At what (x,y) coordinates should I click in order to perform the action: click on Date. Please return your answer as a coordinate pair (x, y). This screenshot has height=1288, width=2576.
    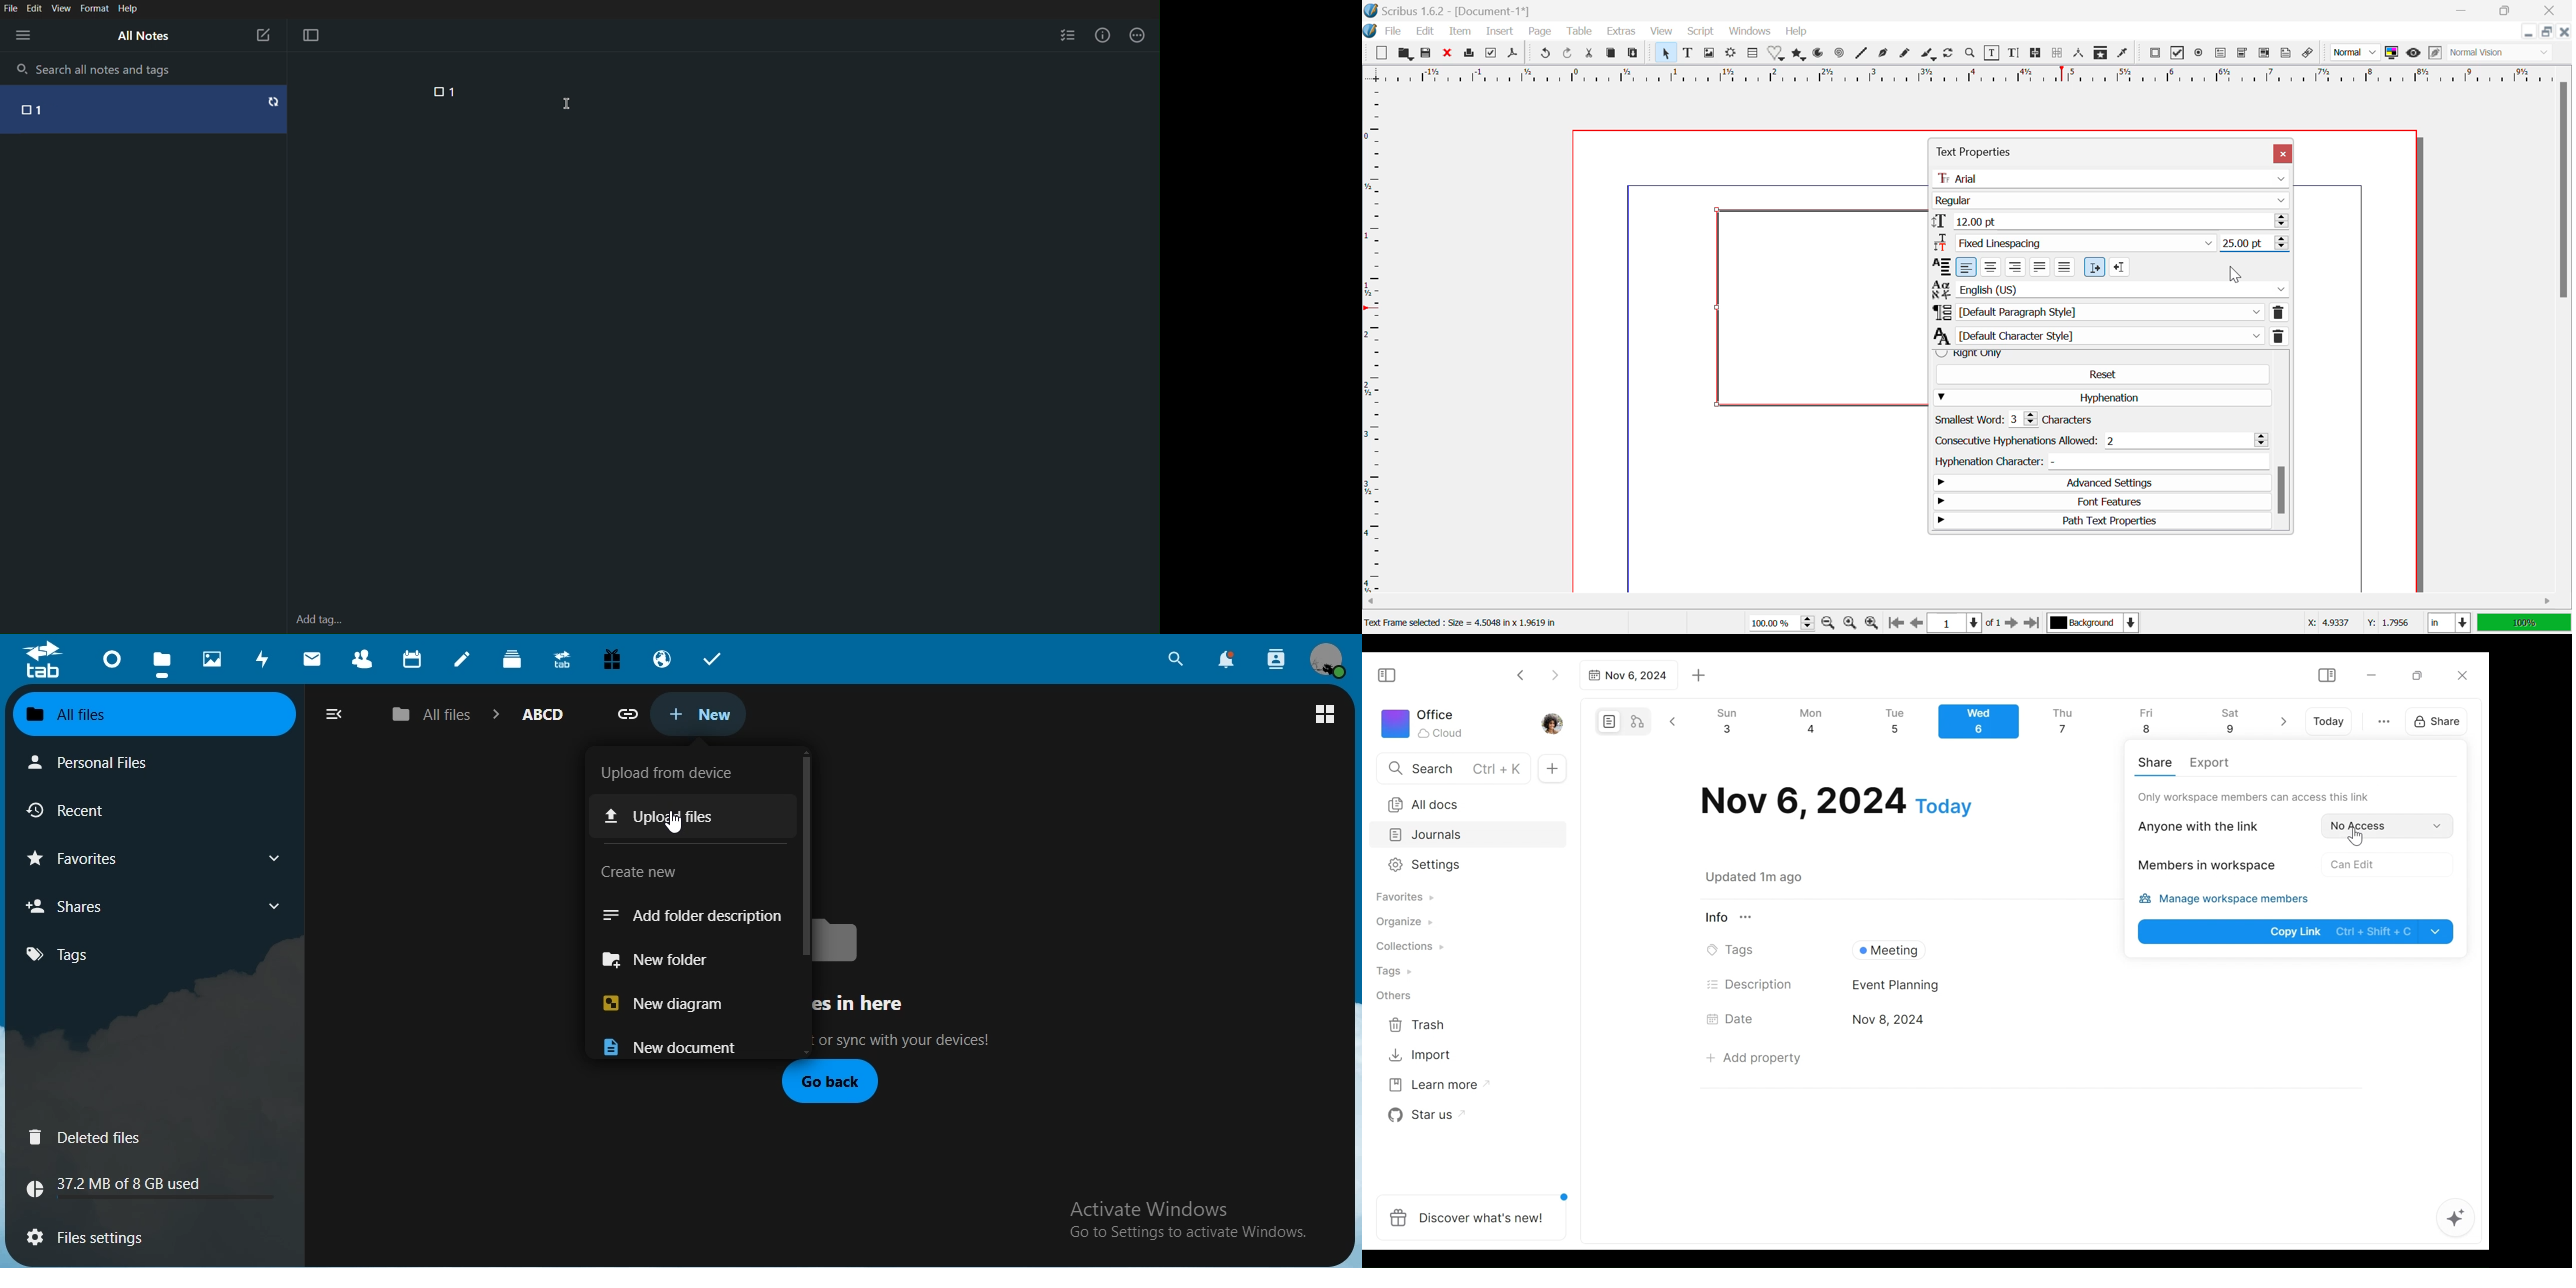
    Looking at the image, I should click on (1734, 1019).